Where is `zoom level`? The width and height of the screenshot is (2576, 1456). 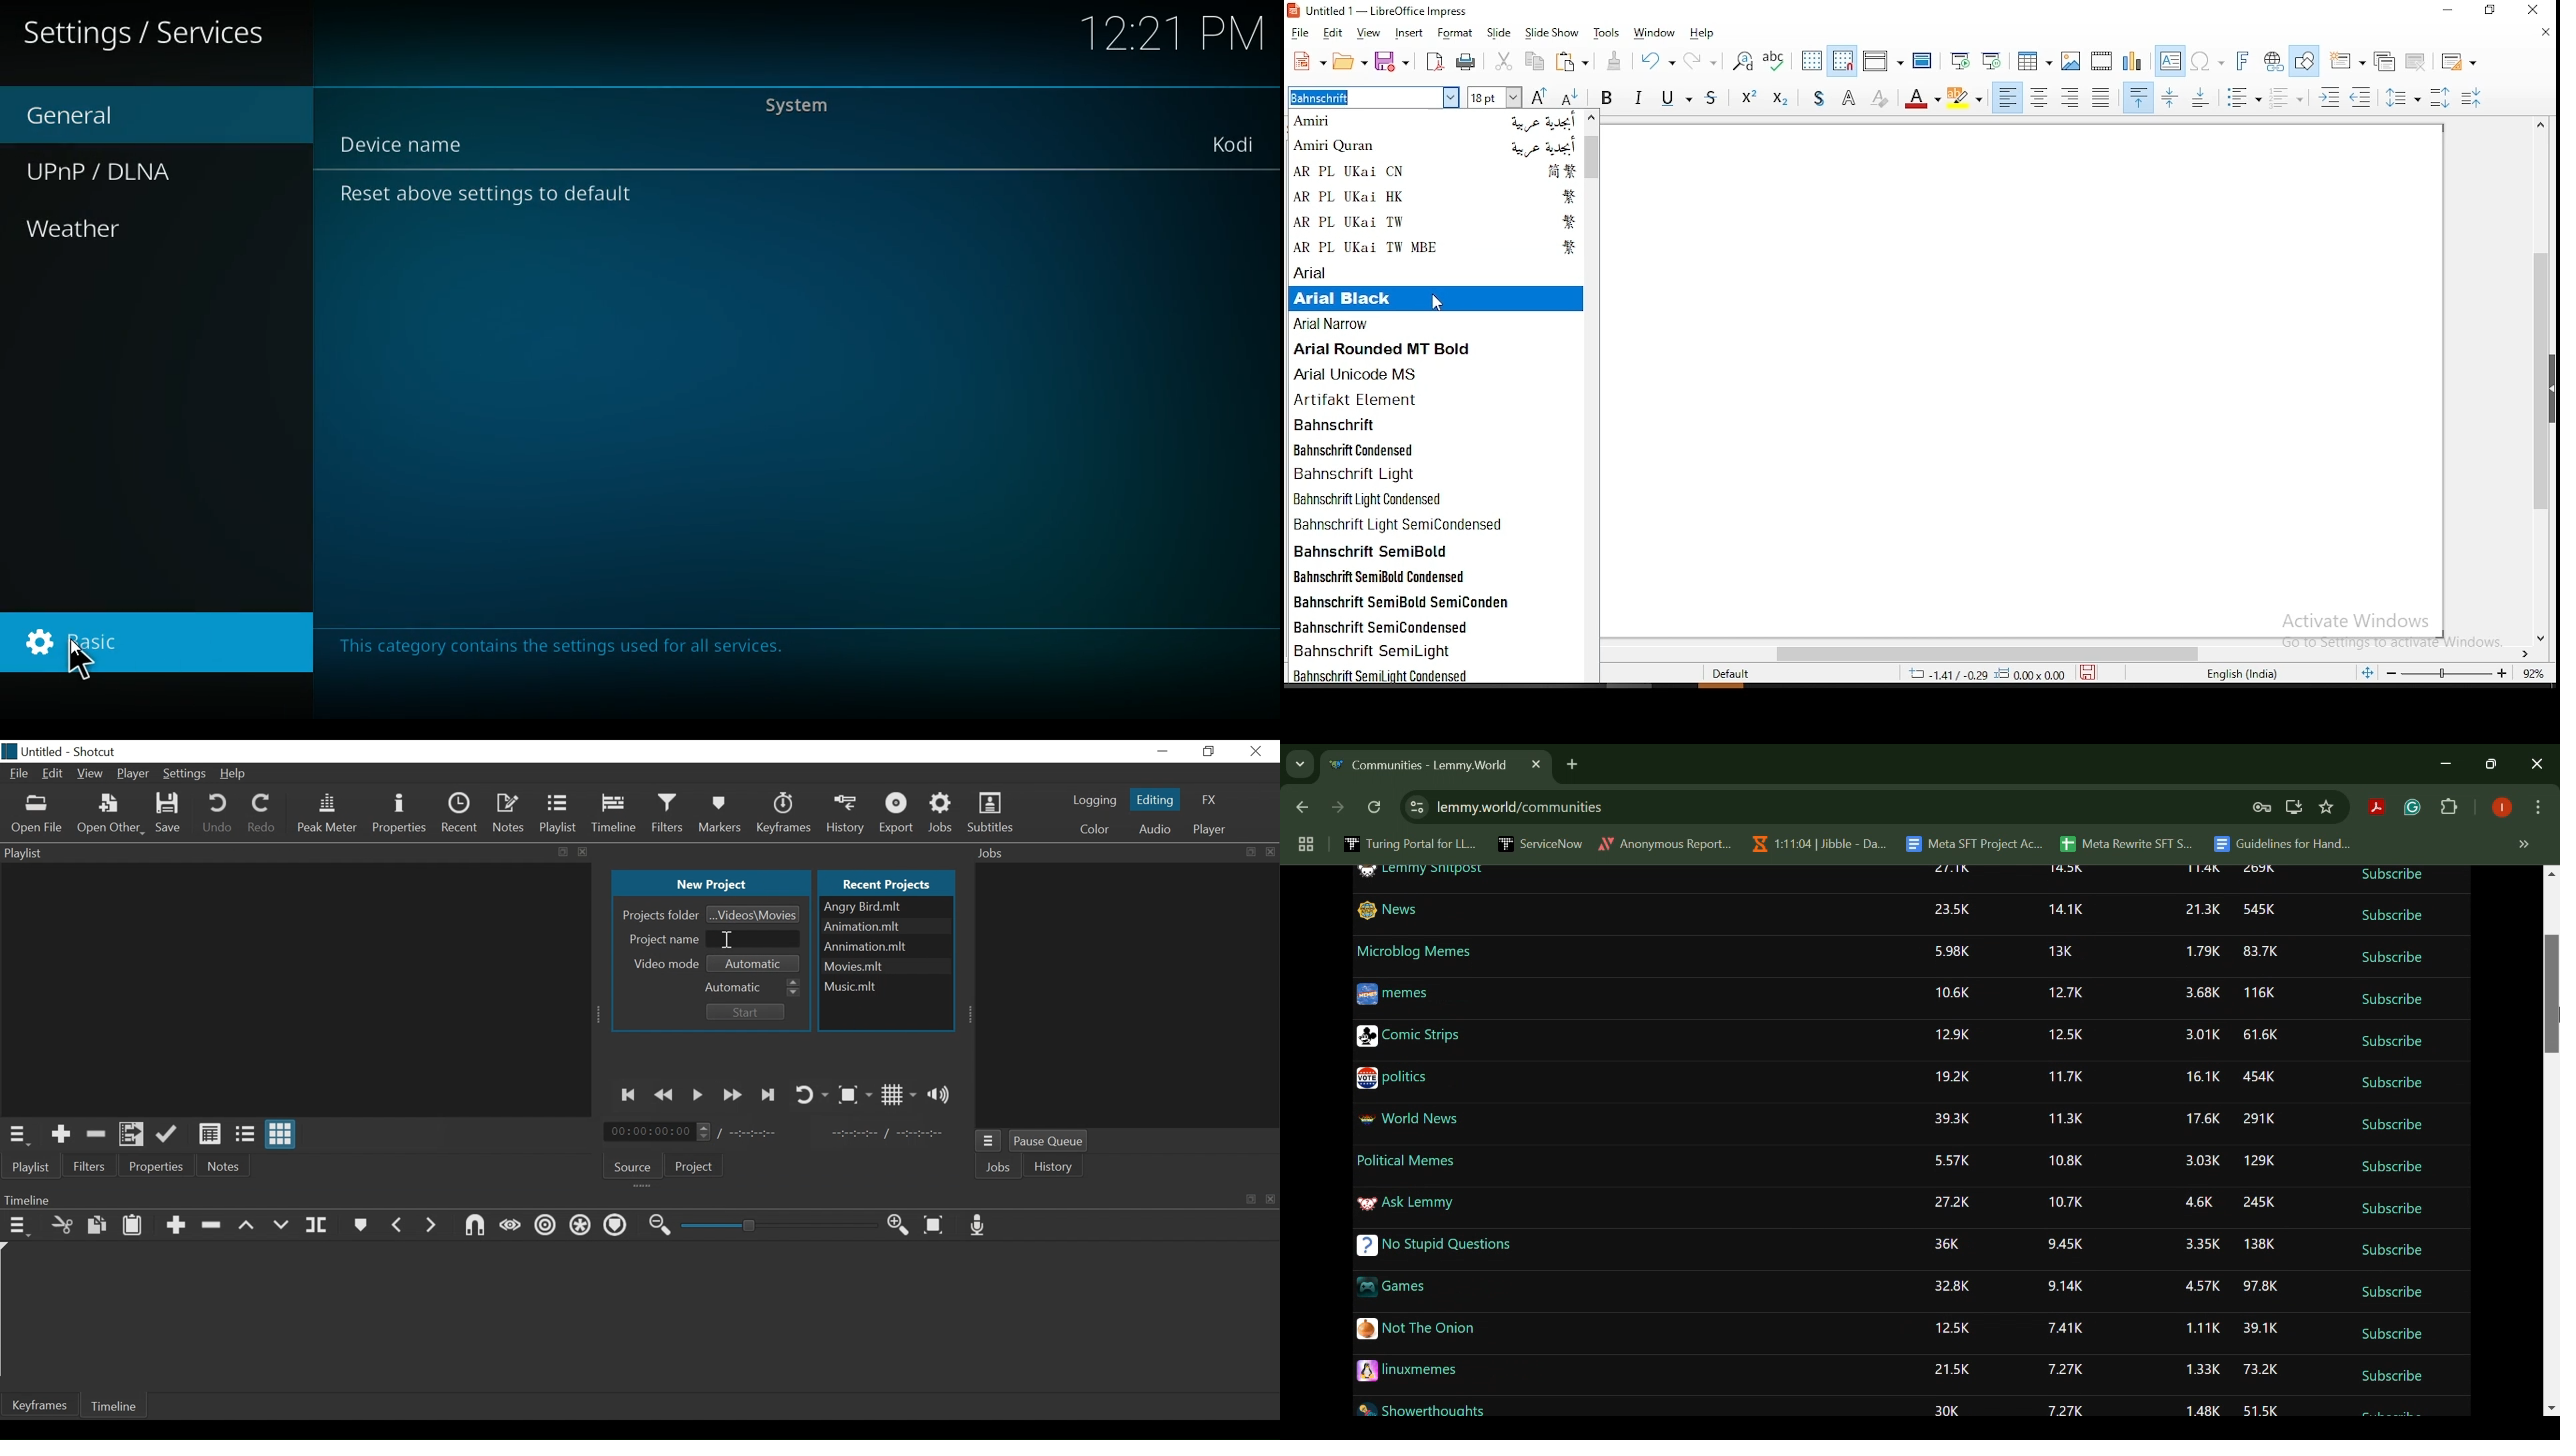
zoom level is located at coordinates (2534, 674).